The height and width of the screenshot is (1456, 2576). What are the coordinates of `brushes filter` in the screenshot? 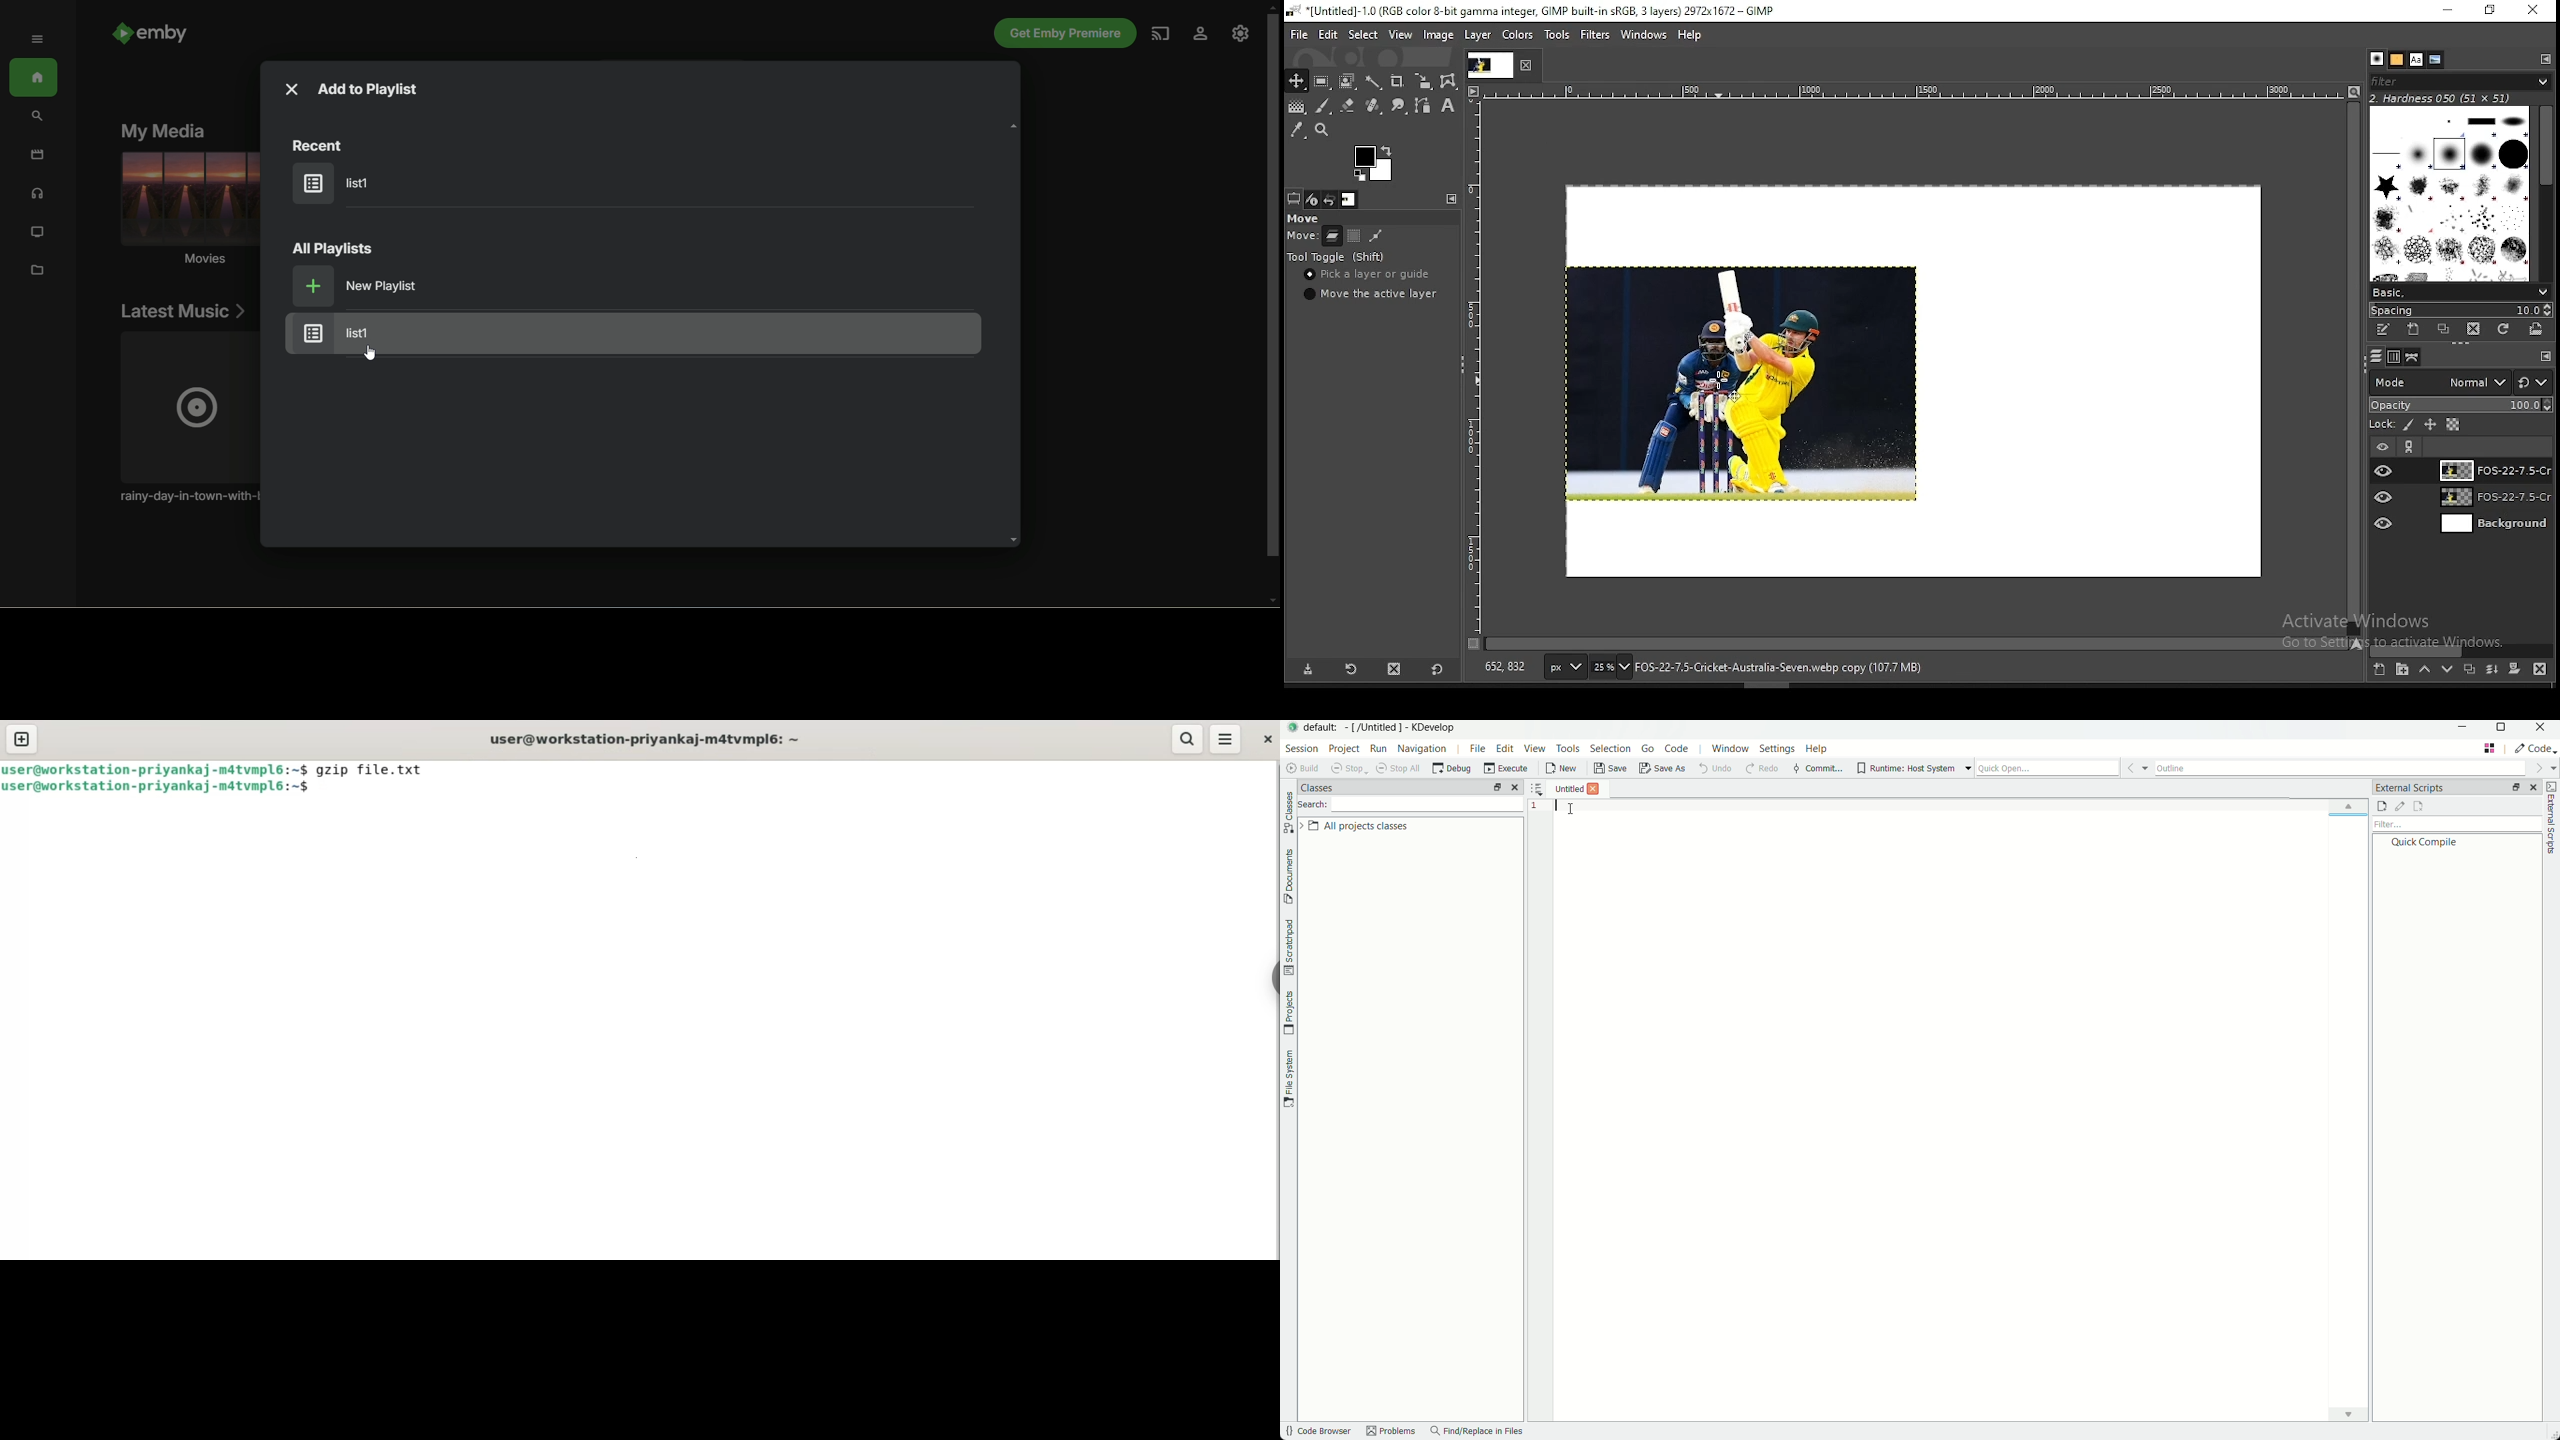 It's located at (2460, 80).